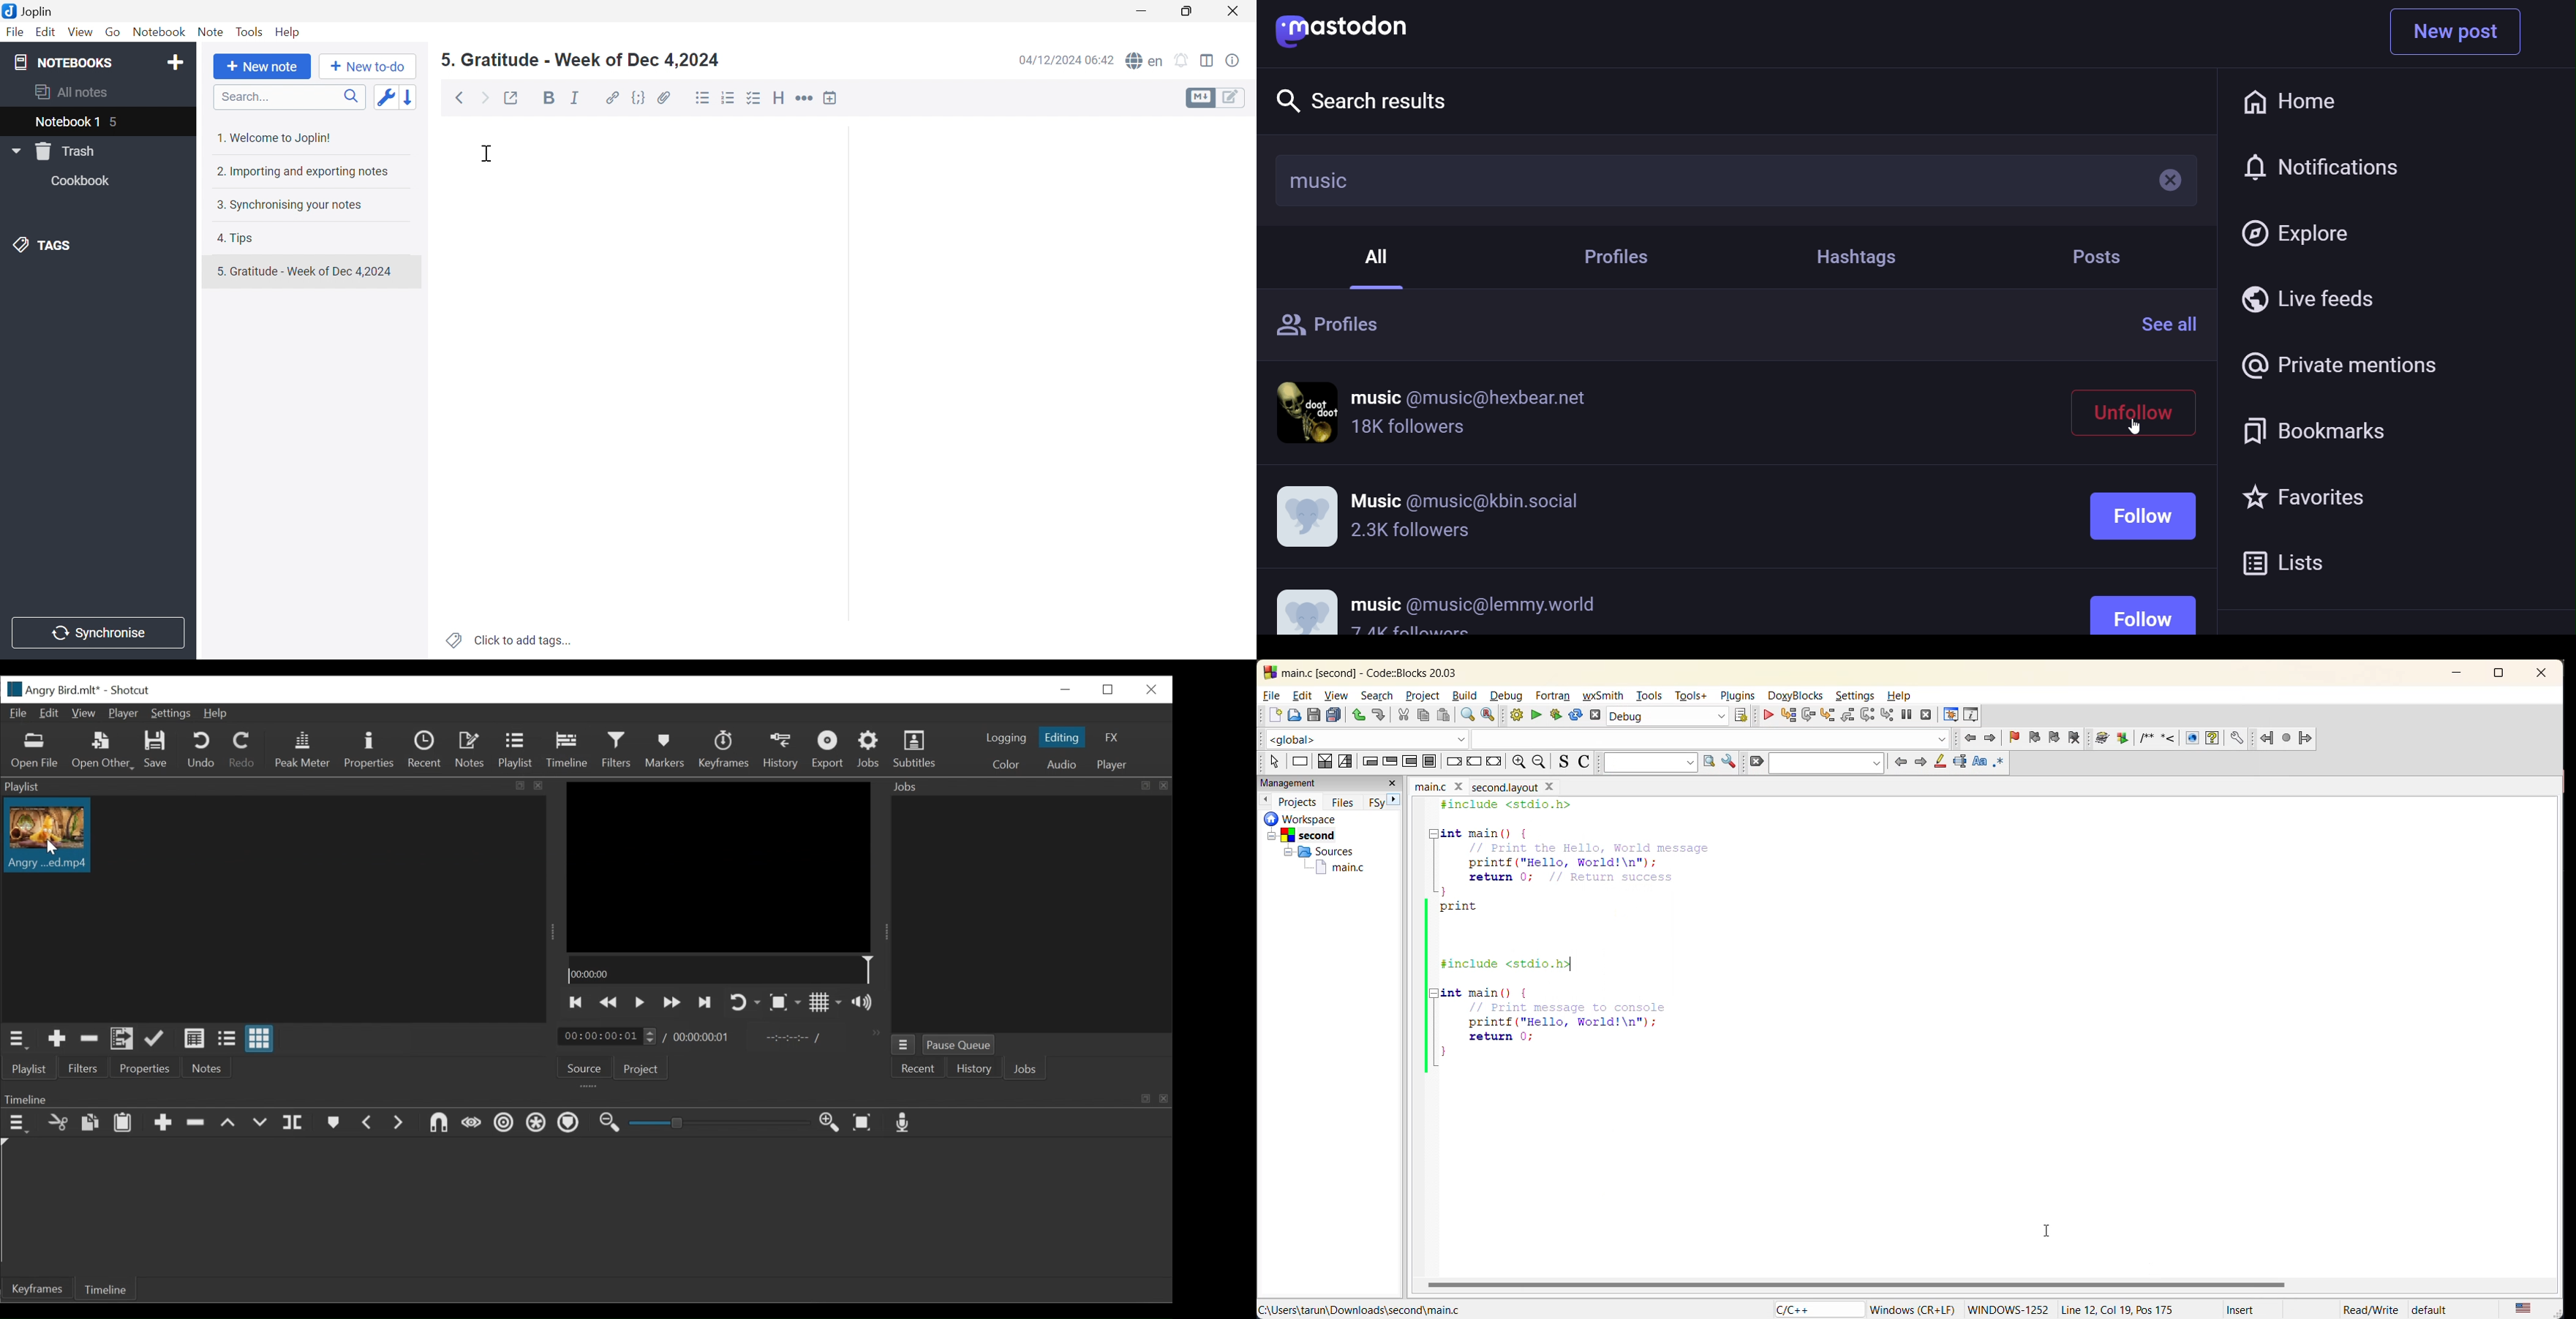  What do you see at coordinates (1112, 737) in the screenshot?
I see `FX` at bounding box center [1112, 737].